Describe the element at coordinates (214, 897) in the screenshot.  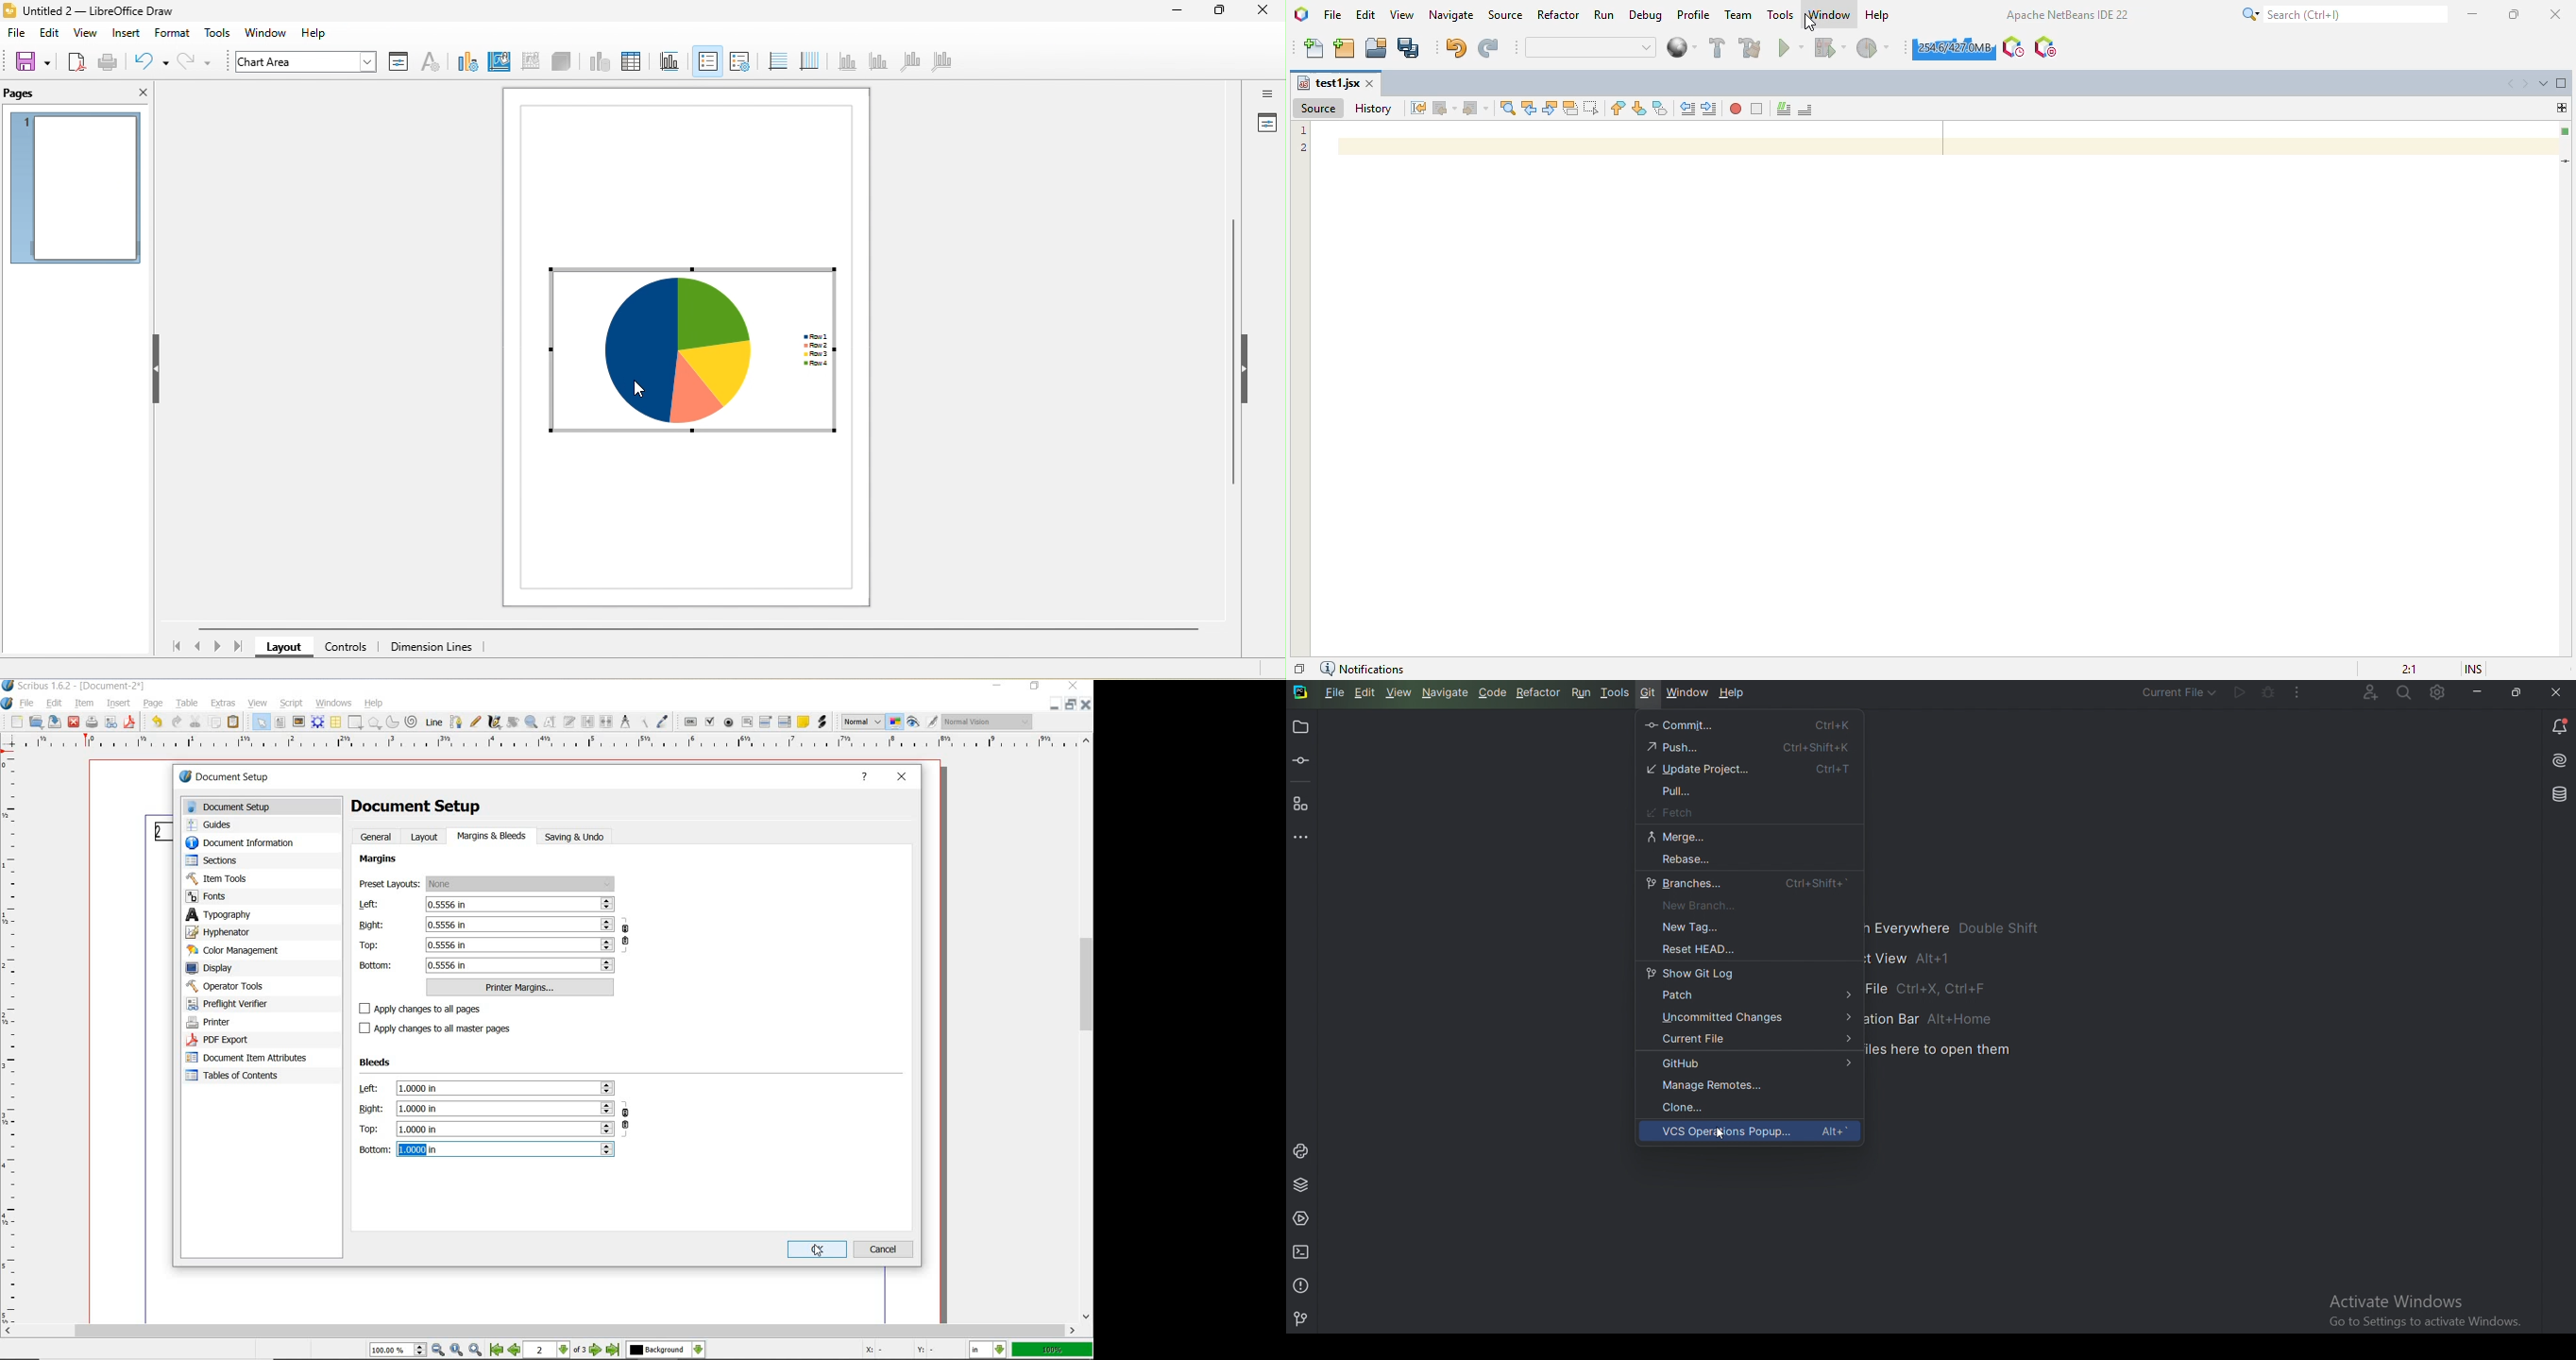
I see `fonts` at that location.